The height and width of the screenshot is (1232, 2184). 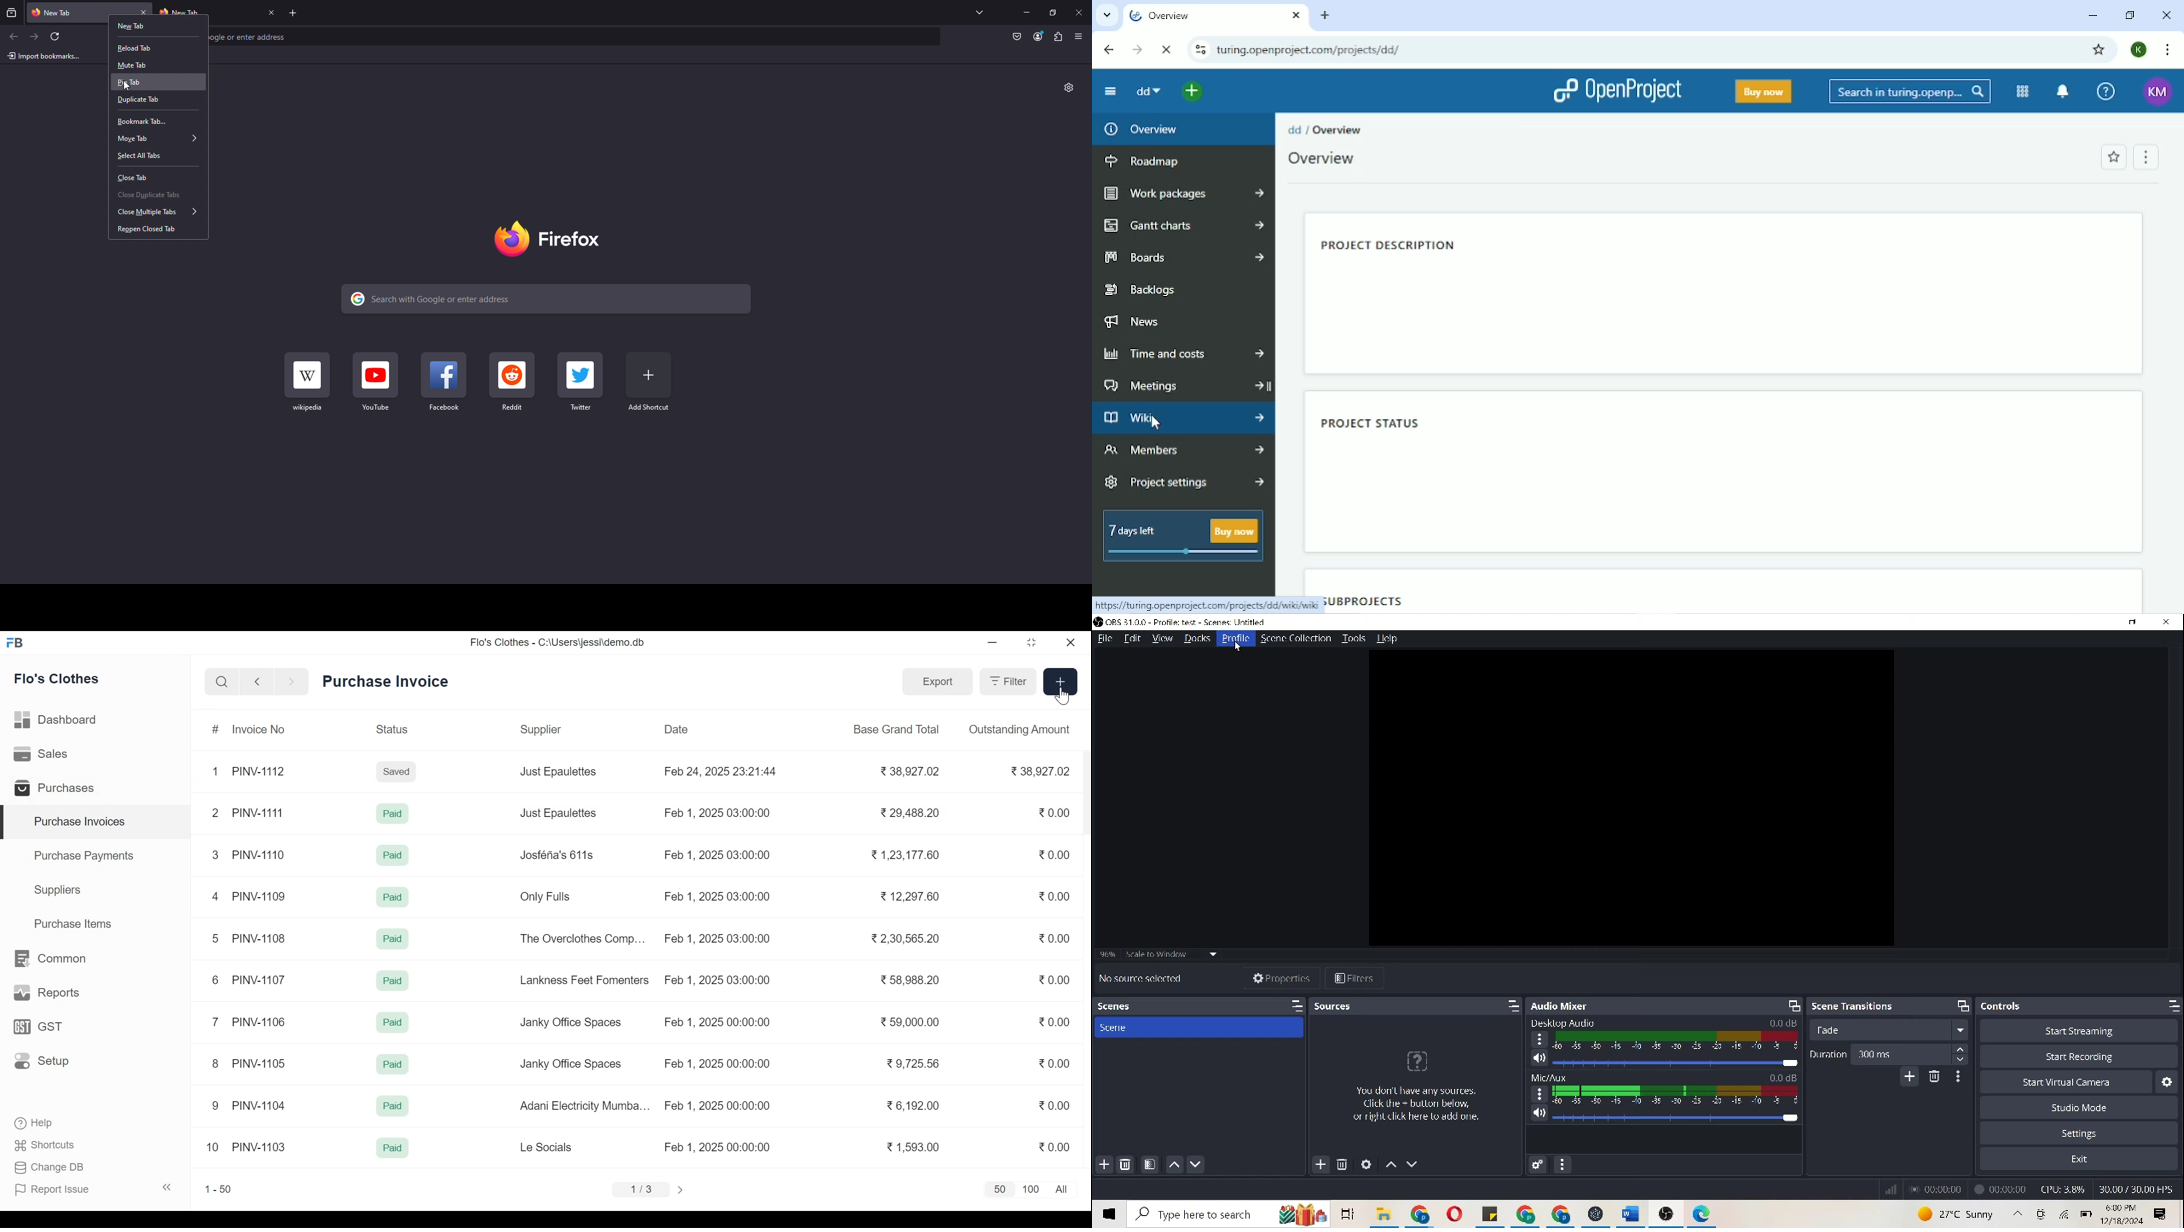 I want to click on Feb 1, 2025 03:00:00, so click(x=719, y=897).